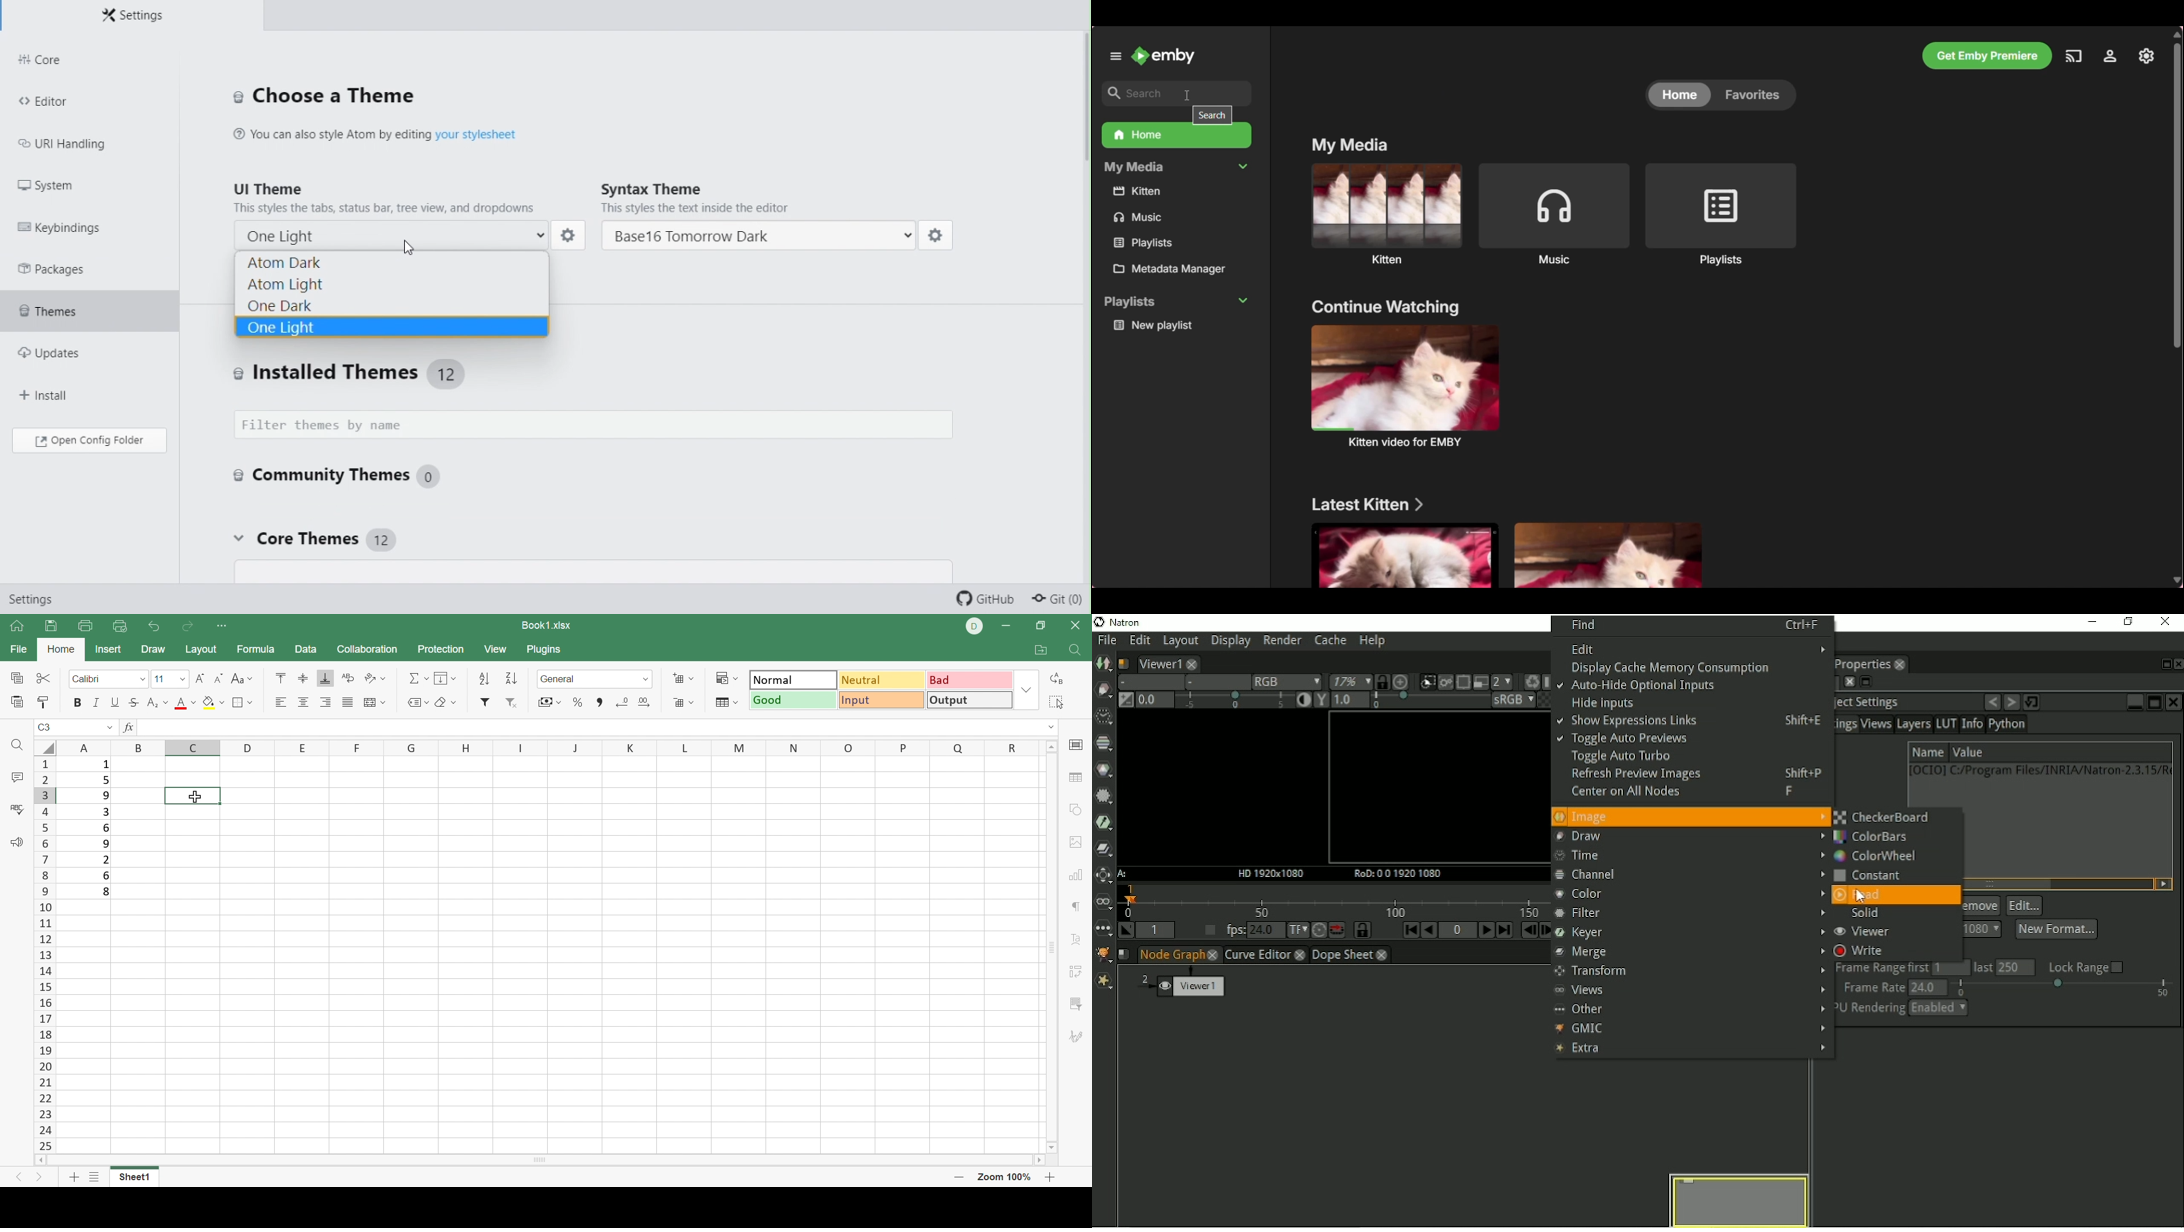 The height and width of the screenshot is (1232, 2184). I want to click on Normal, so click(792, 678).